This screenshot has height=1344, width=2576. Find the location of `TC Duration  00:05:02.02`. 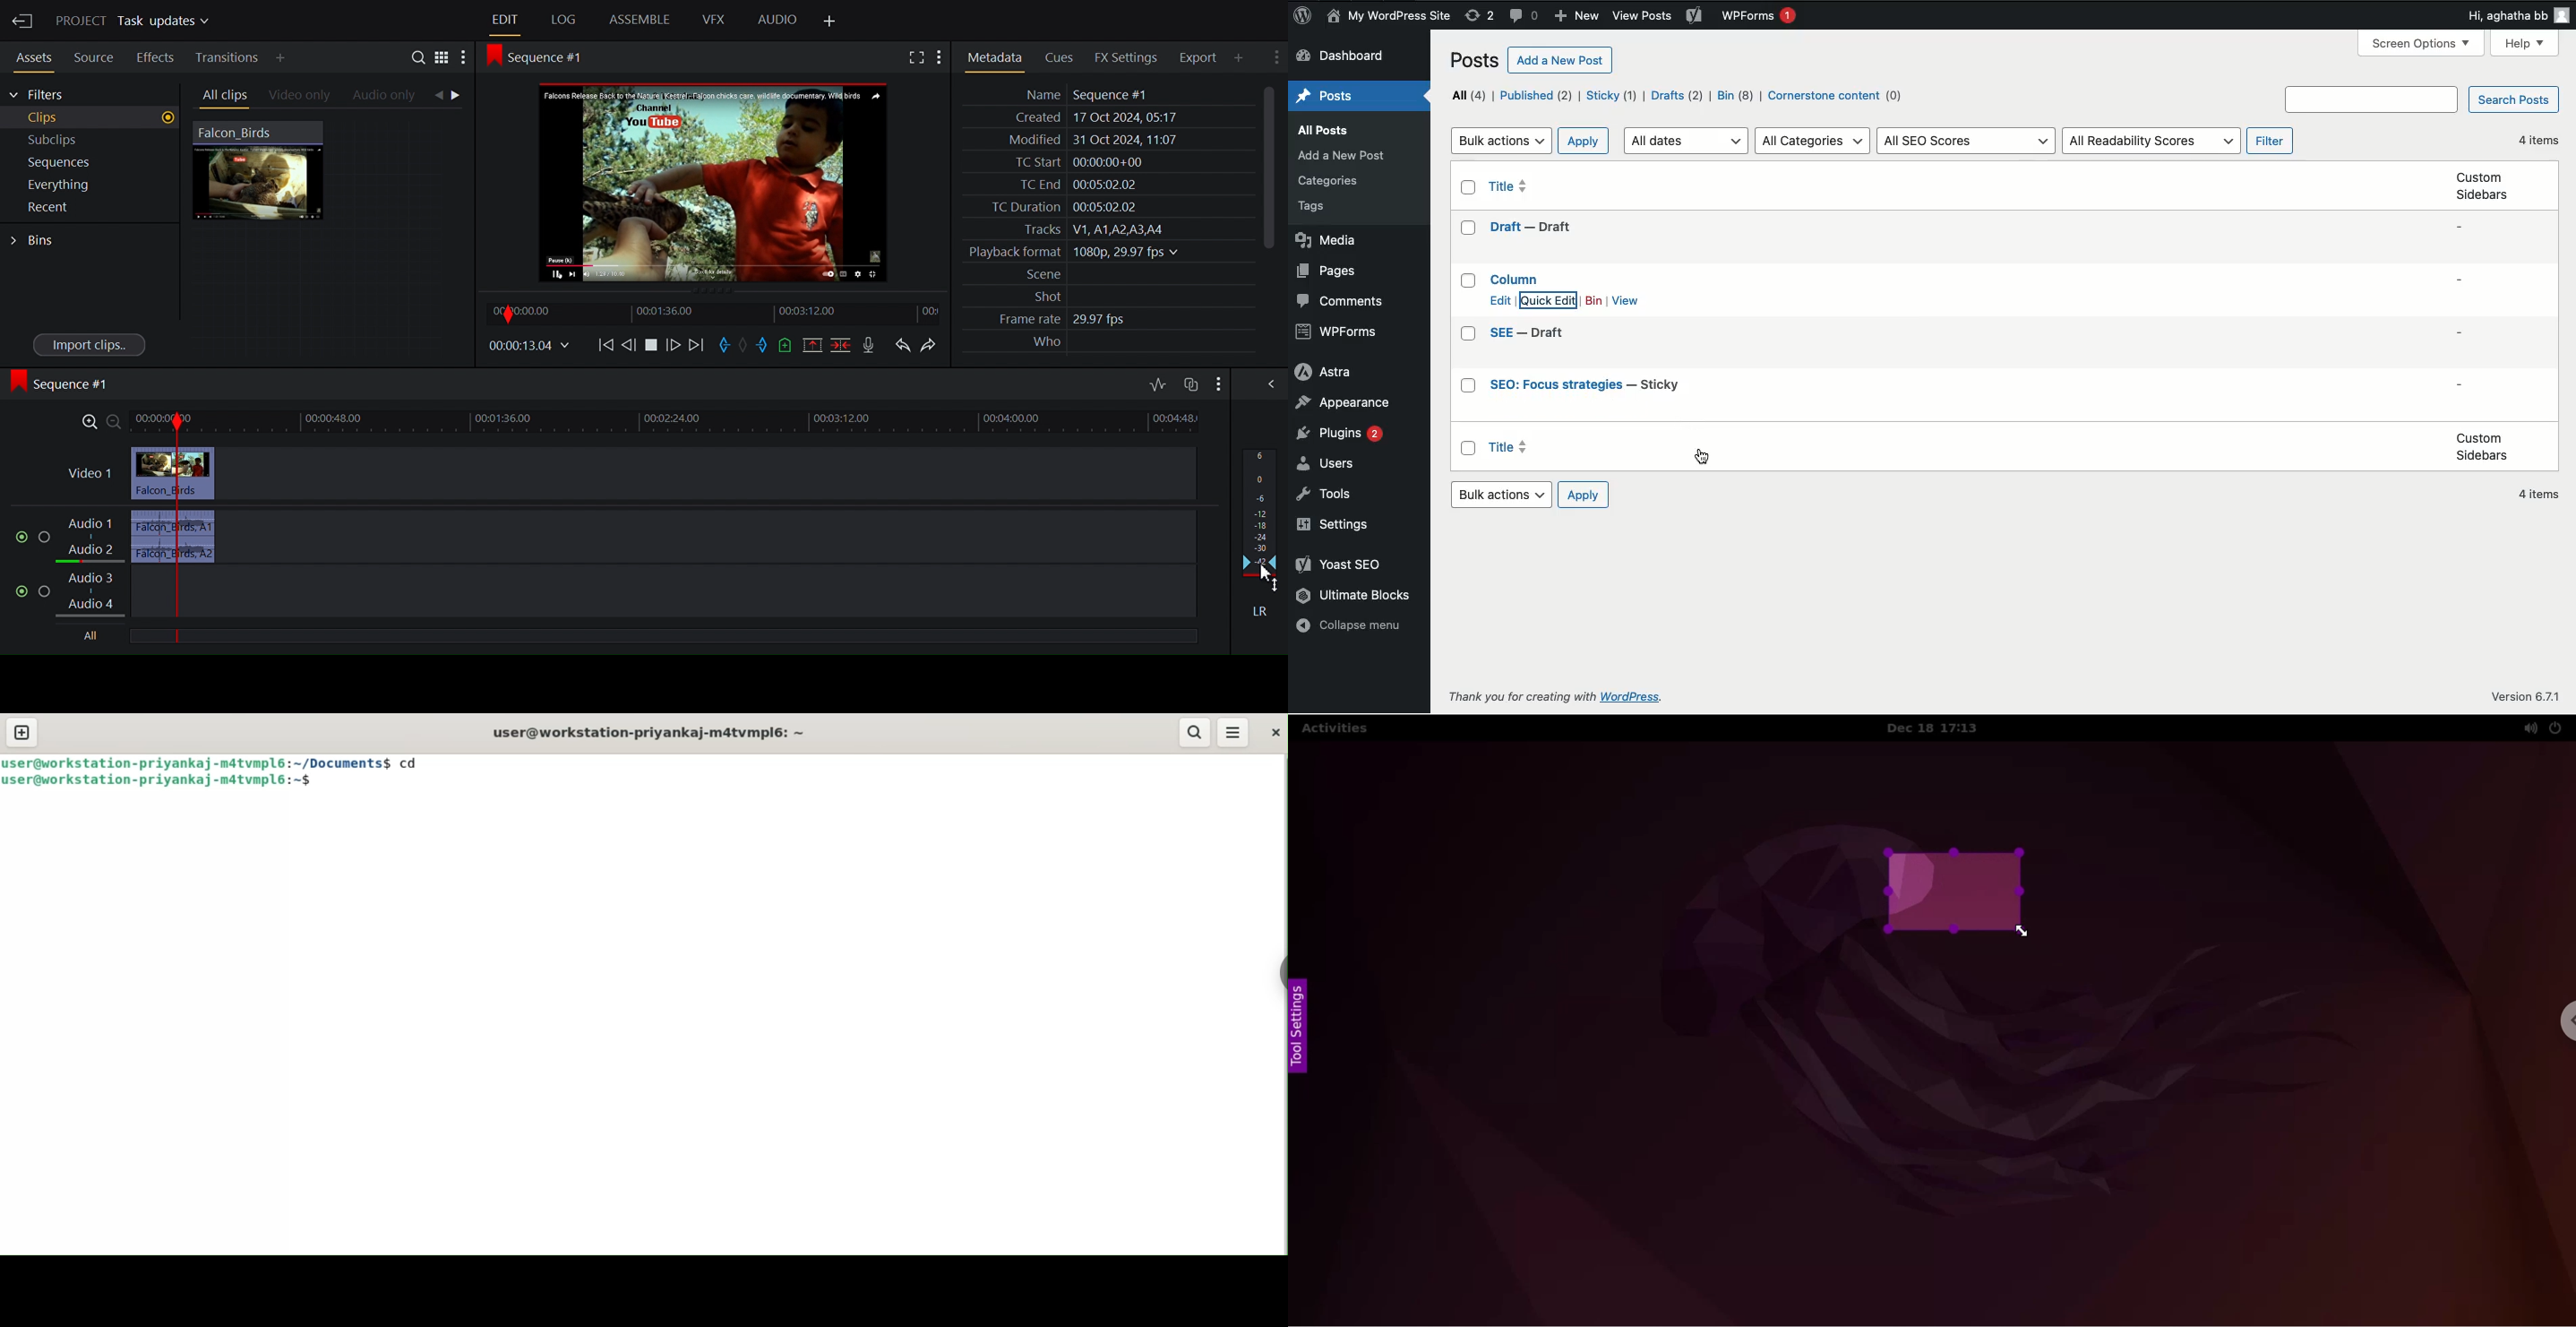

TC Duration  00:05:02.02 is located at coordinates (1055, 207).